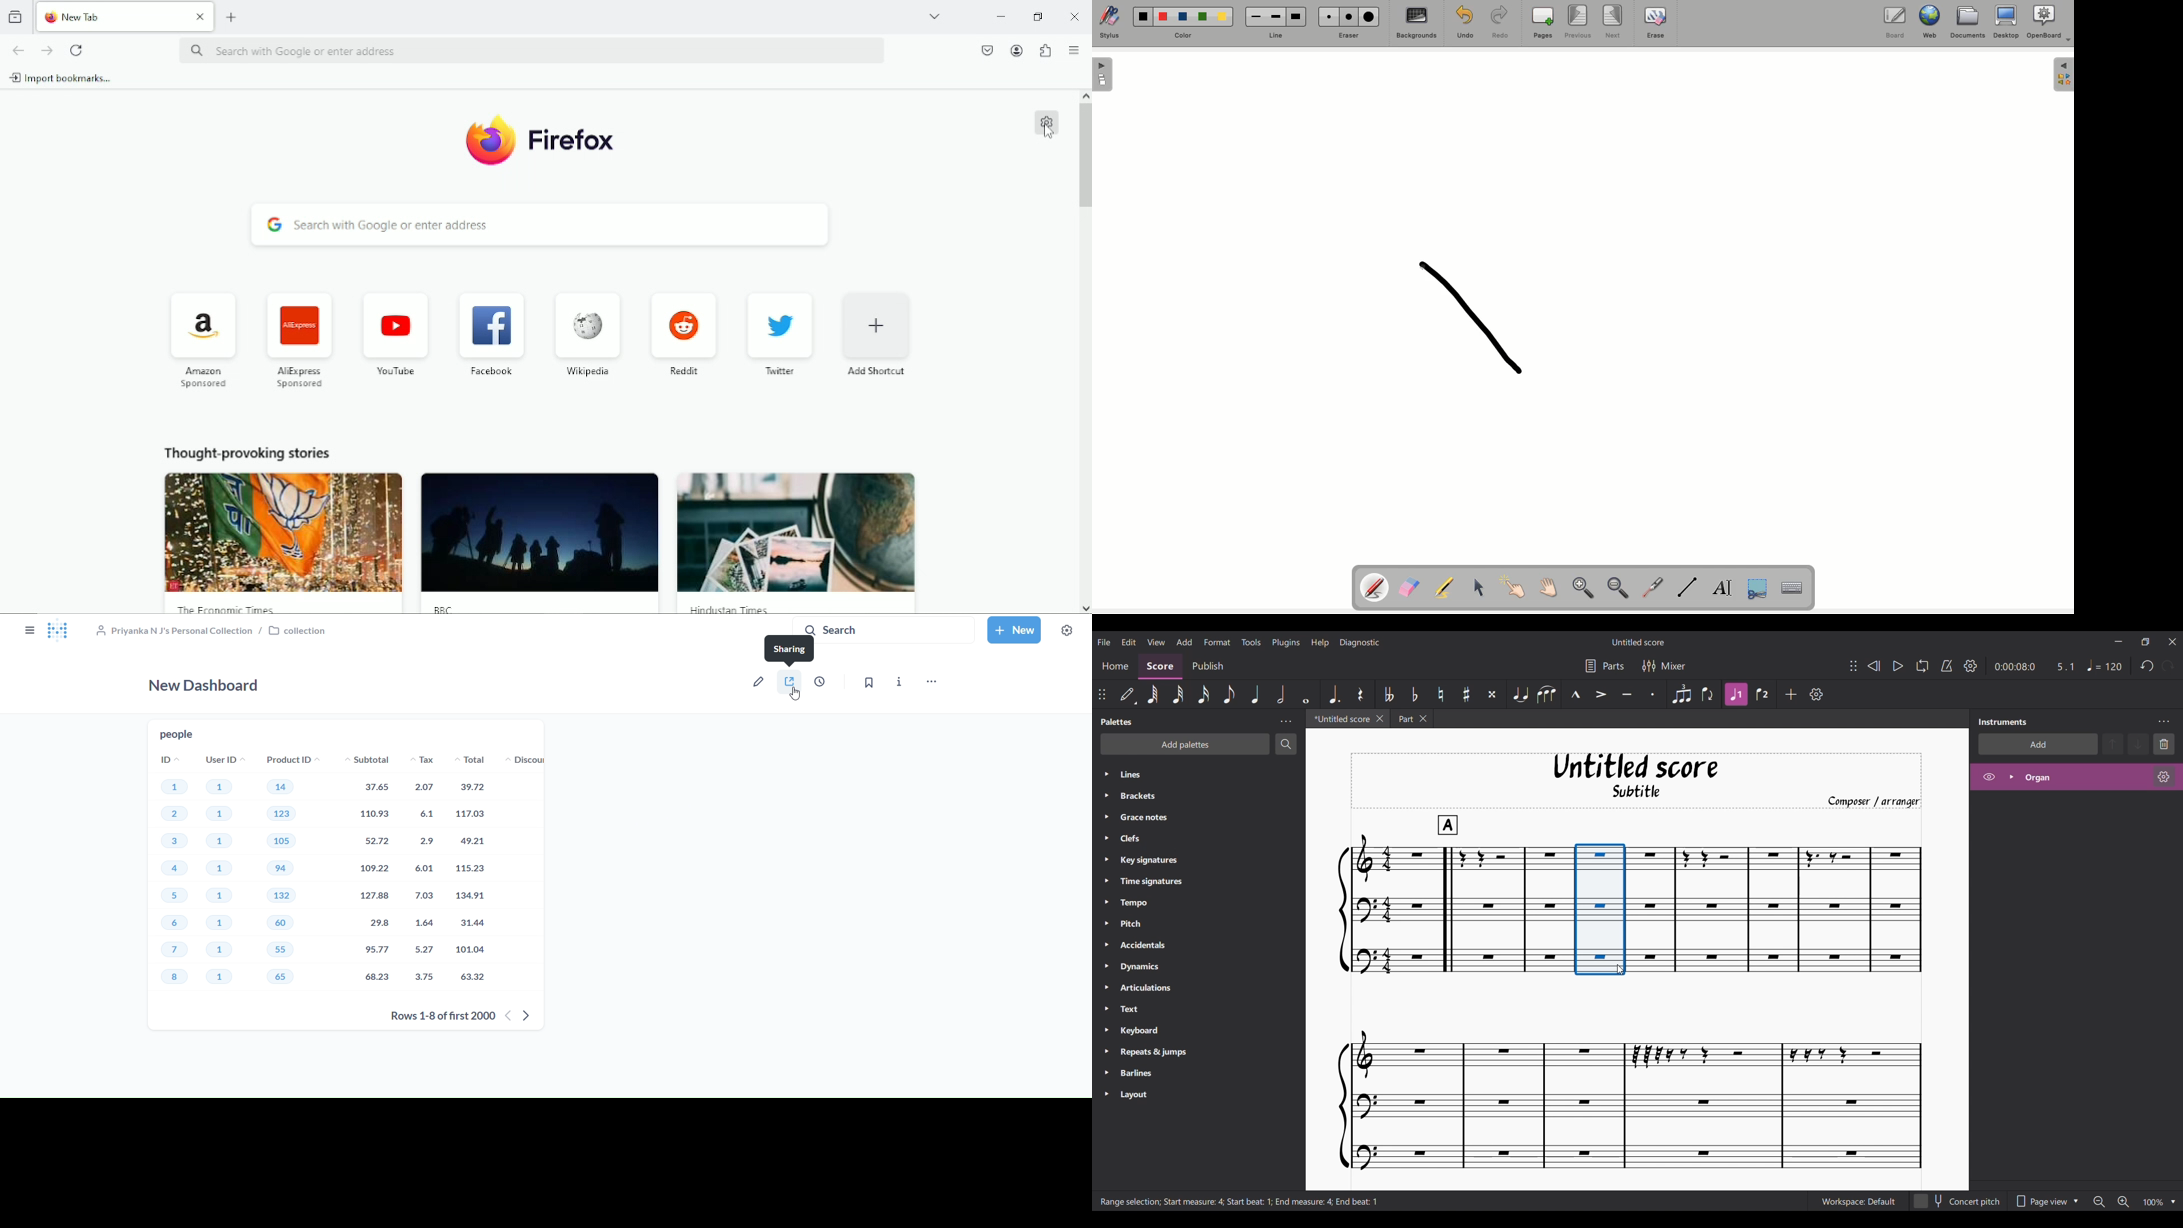 Image resolution: width=2184 pixels, height=1232 pixels. What do you see at coordinates (790, 649) in the screenshot?
I see `sharing` at bounding box center [790, 649].